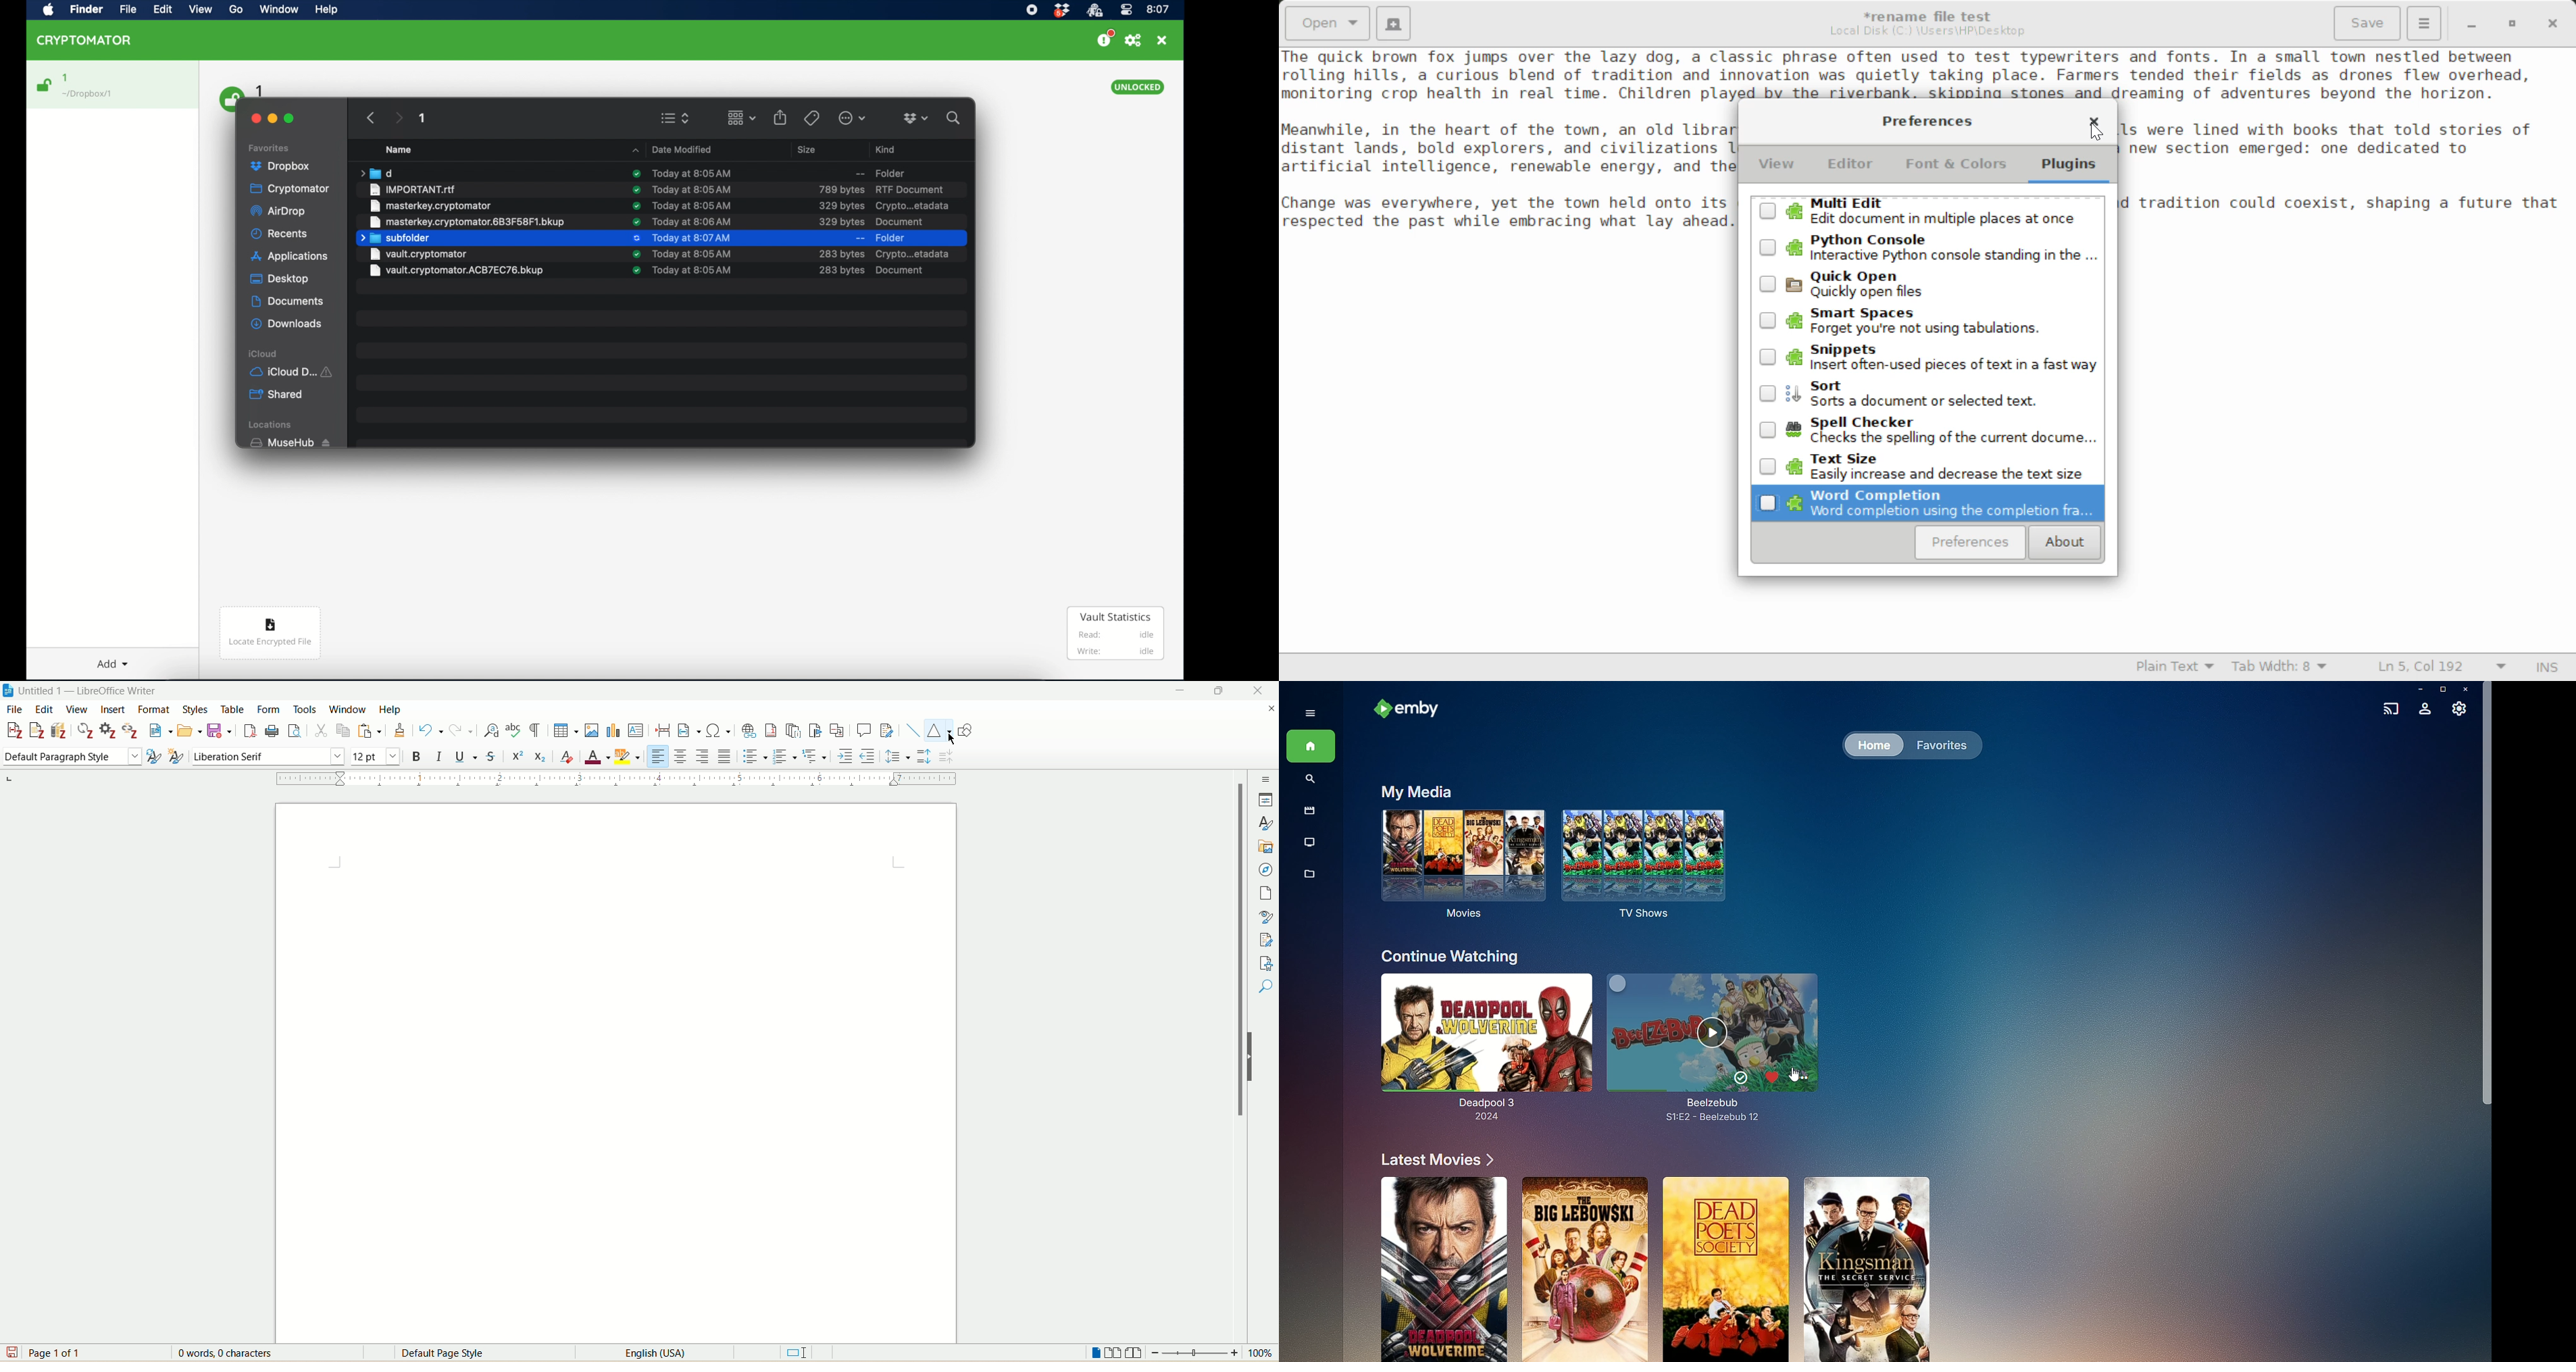 The width and height of the screenshot is (2576, 1372). What do you see at coordinates (69, 757) in the screenshot?
I see `paragraph style` at bounding box center [69, 757].